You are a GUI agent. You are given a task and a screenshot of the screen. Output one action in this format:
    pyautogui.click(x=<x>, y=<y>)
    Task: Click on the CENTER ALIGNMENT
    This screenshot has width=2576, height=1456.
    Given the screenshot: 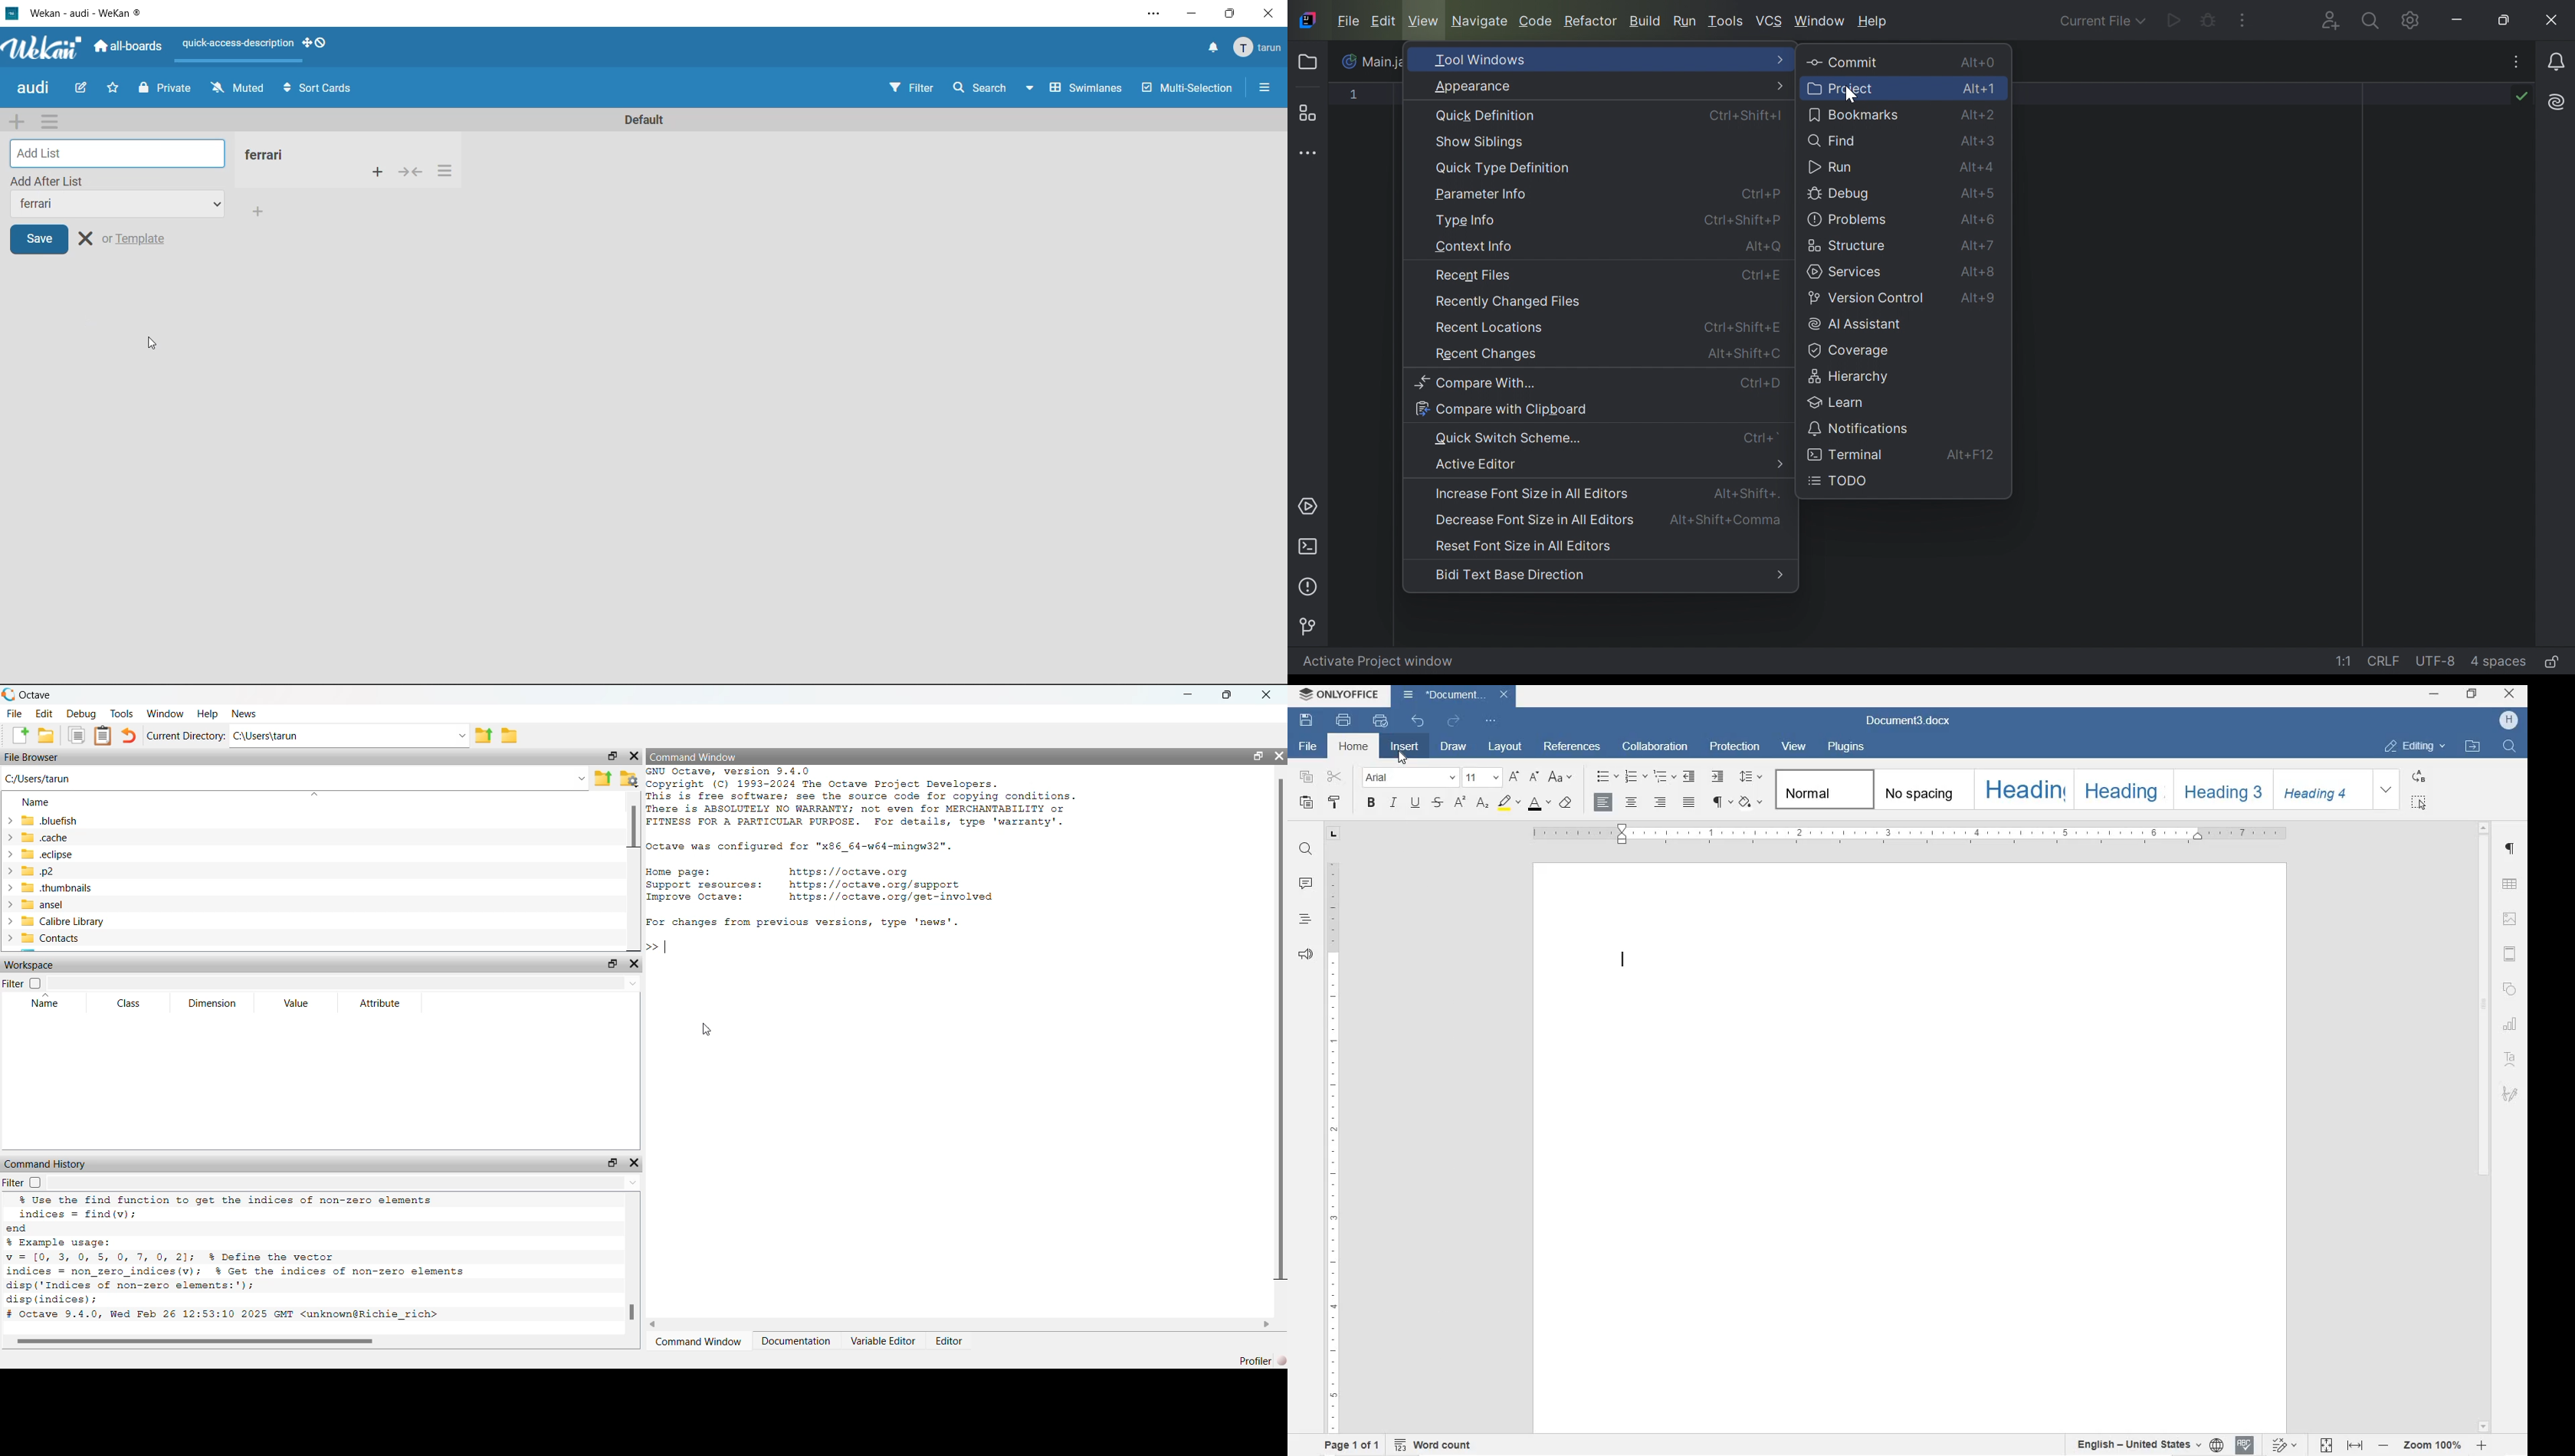 What is the action you would take?
    pyautogui.click(x=1632, y=802)
    